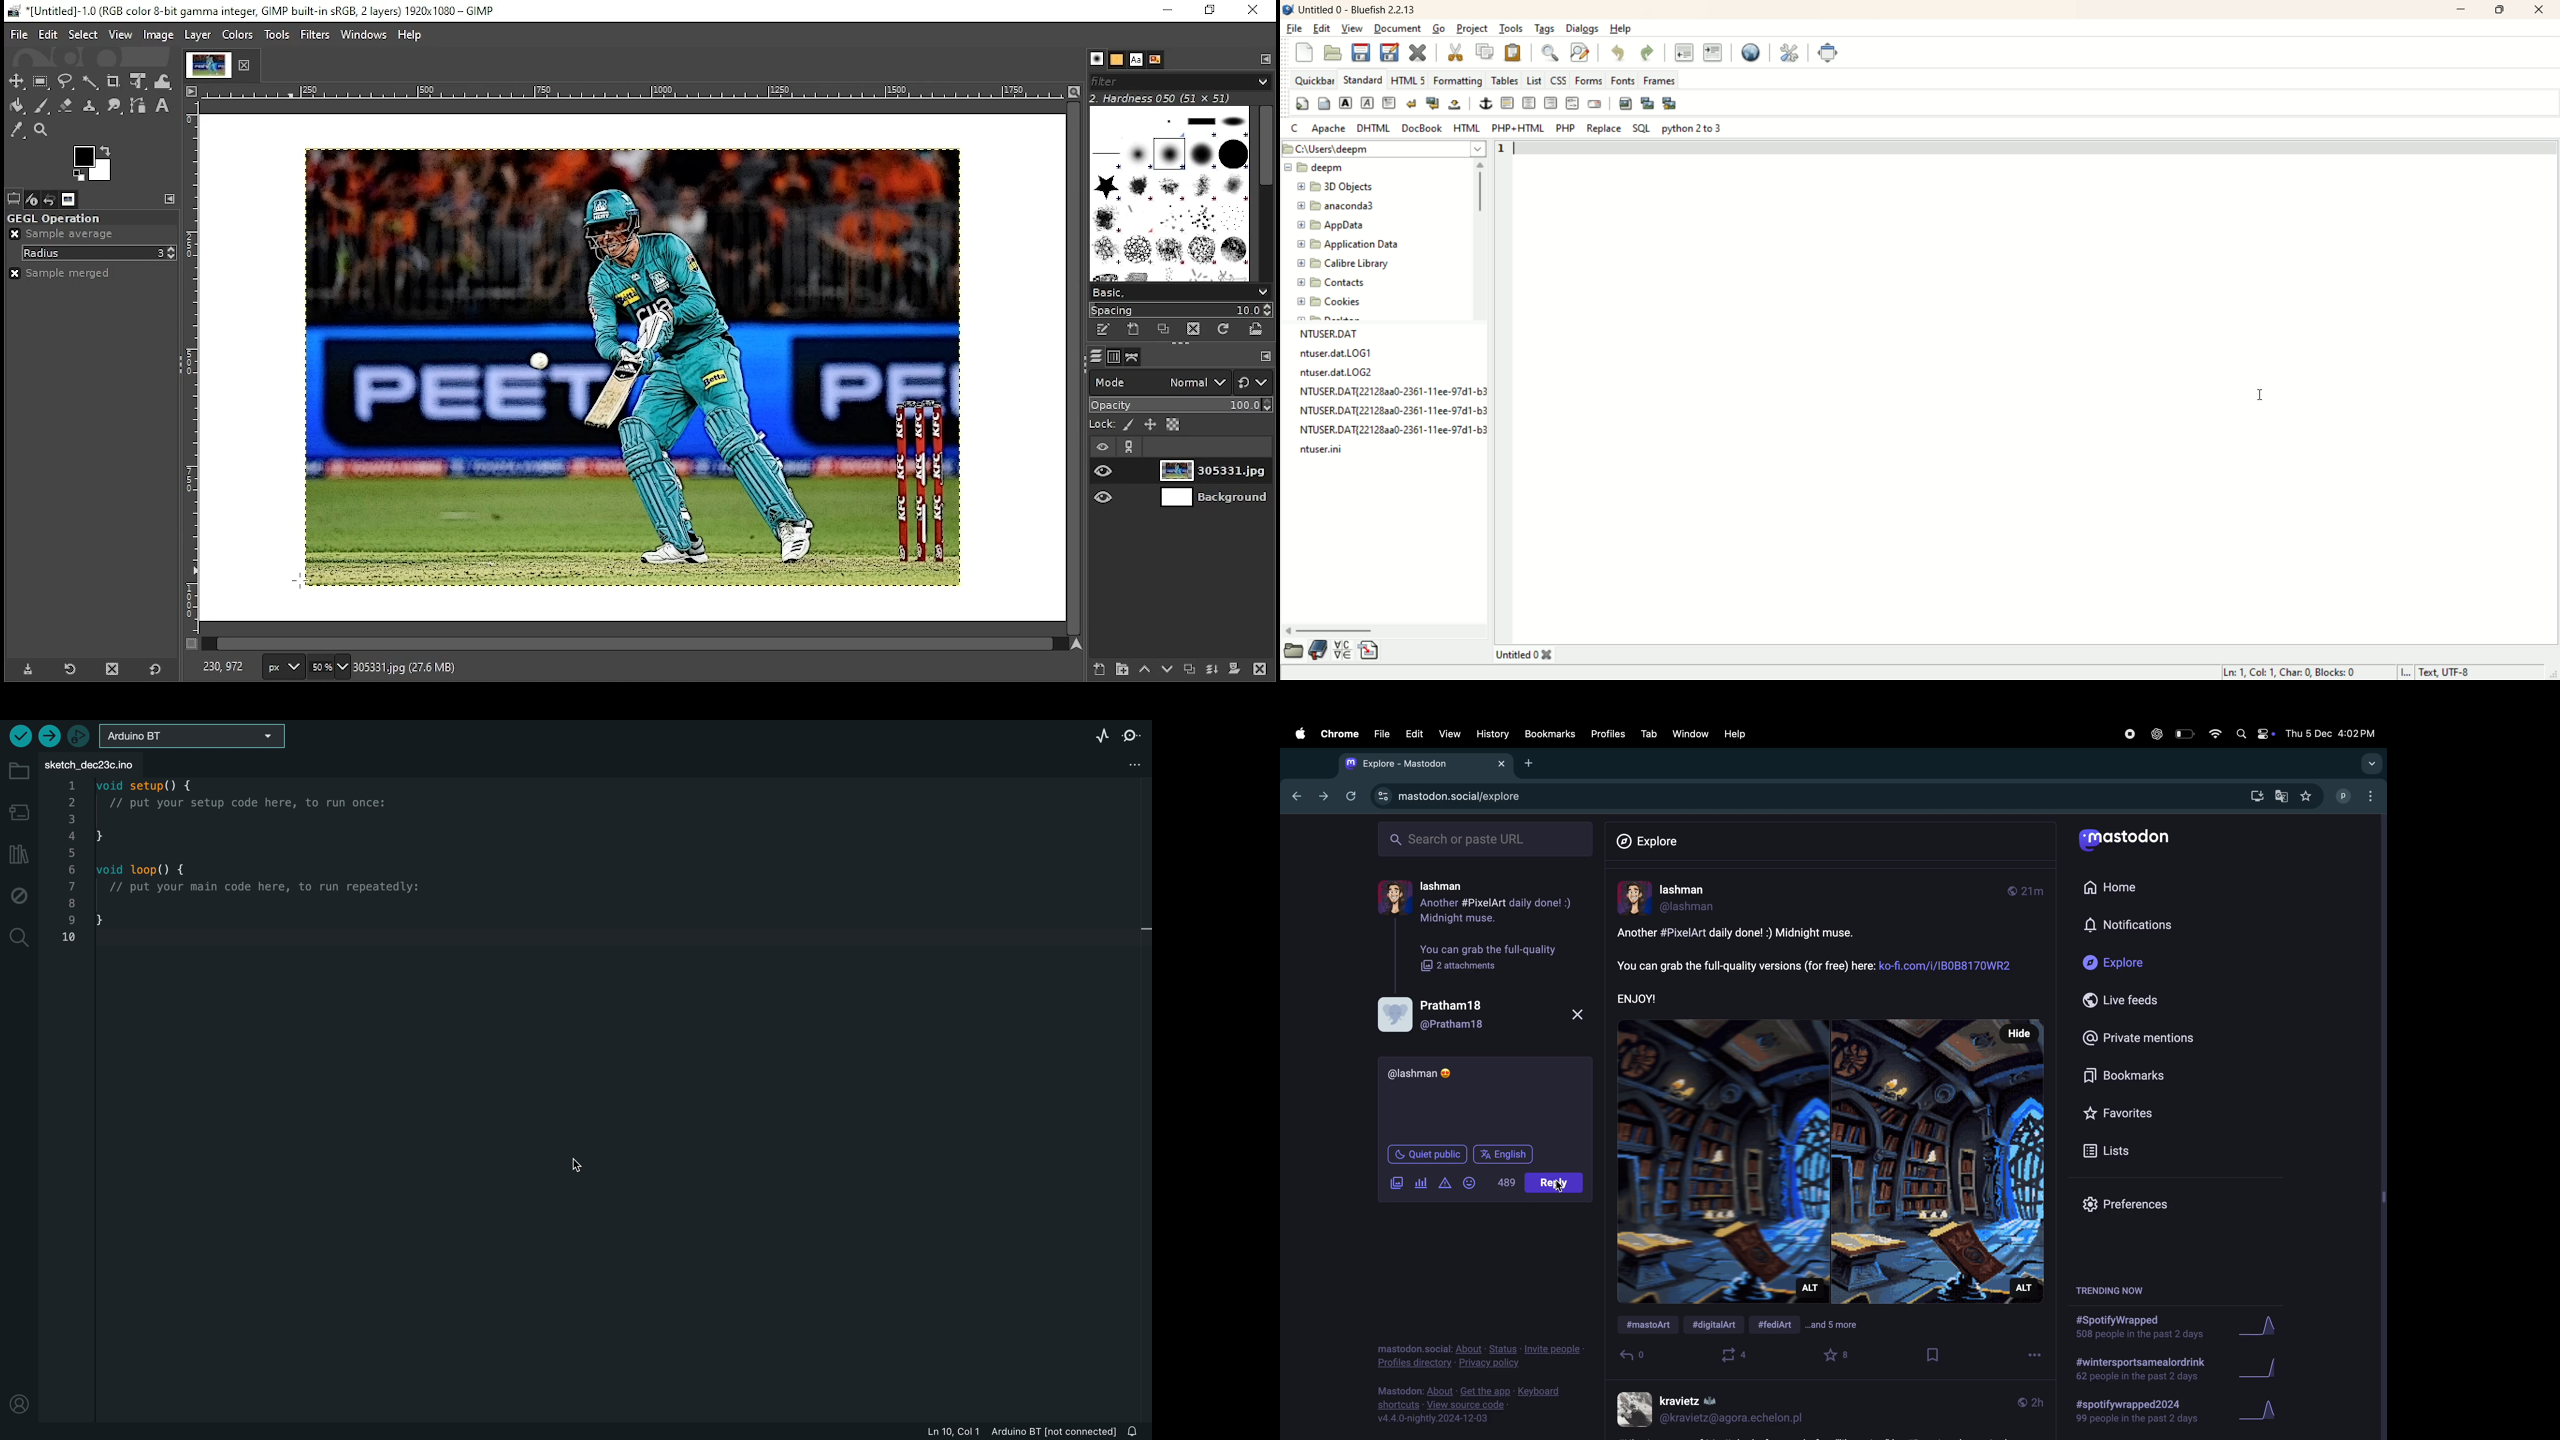  What do you see at coordinates (1484, 51) in the screenshot?
I see `copy` at bounding box center [1484, 51].